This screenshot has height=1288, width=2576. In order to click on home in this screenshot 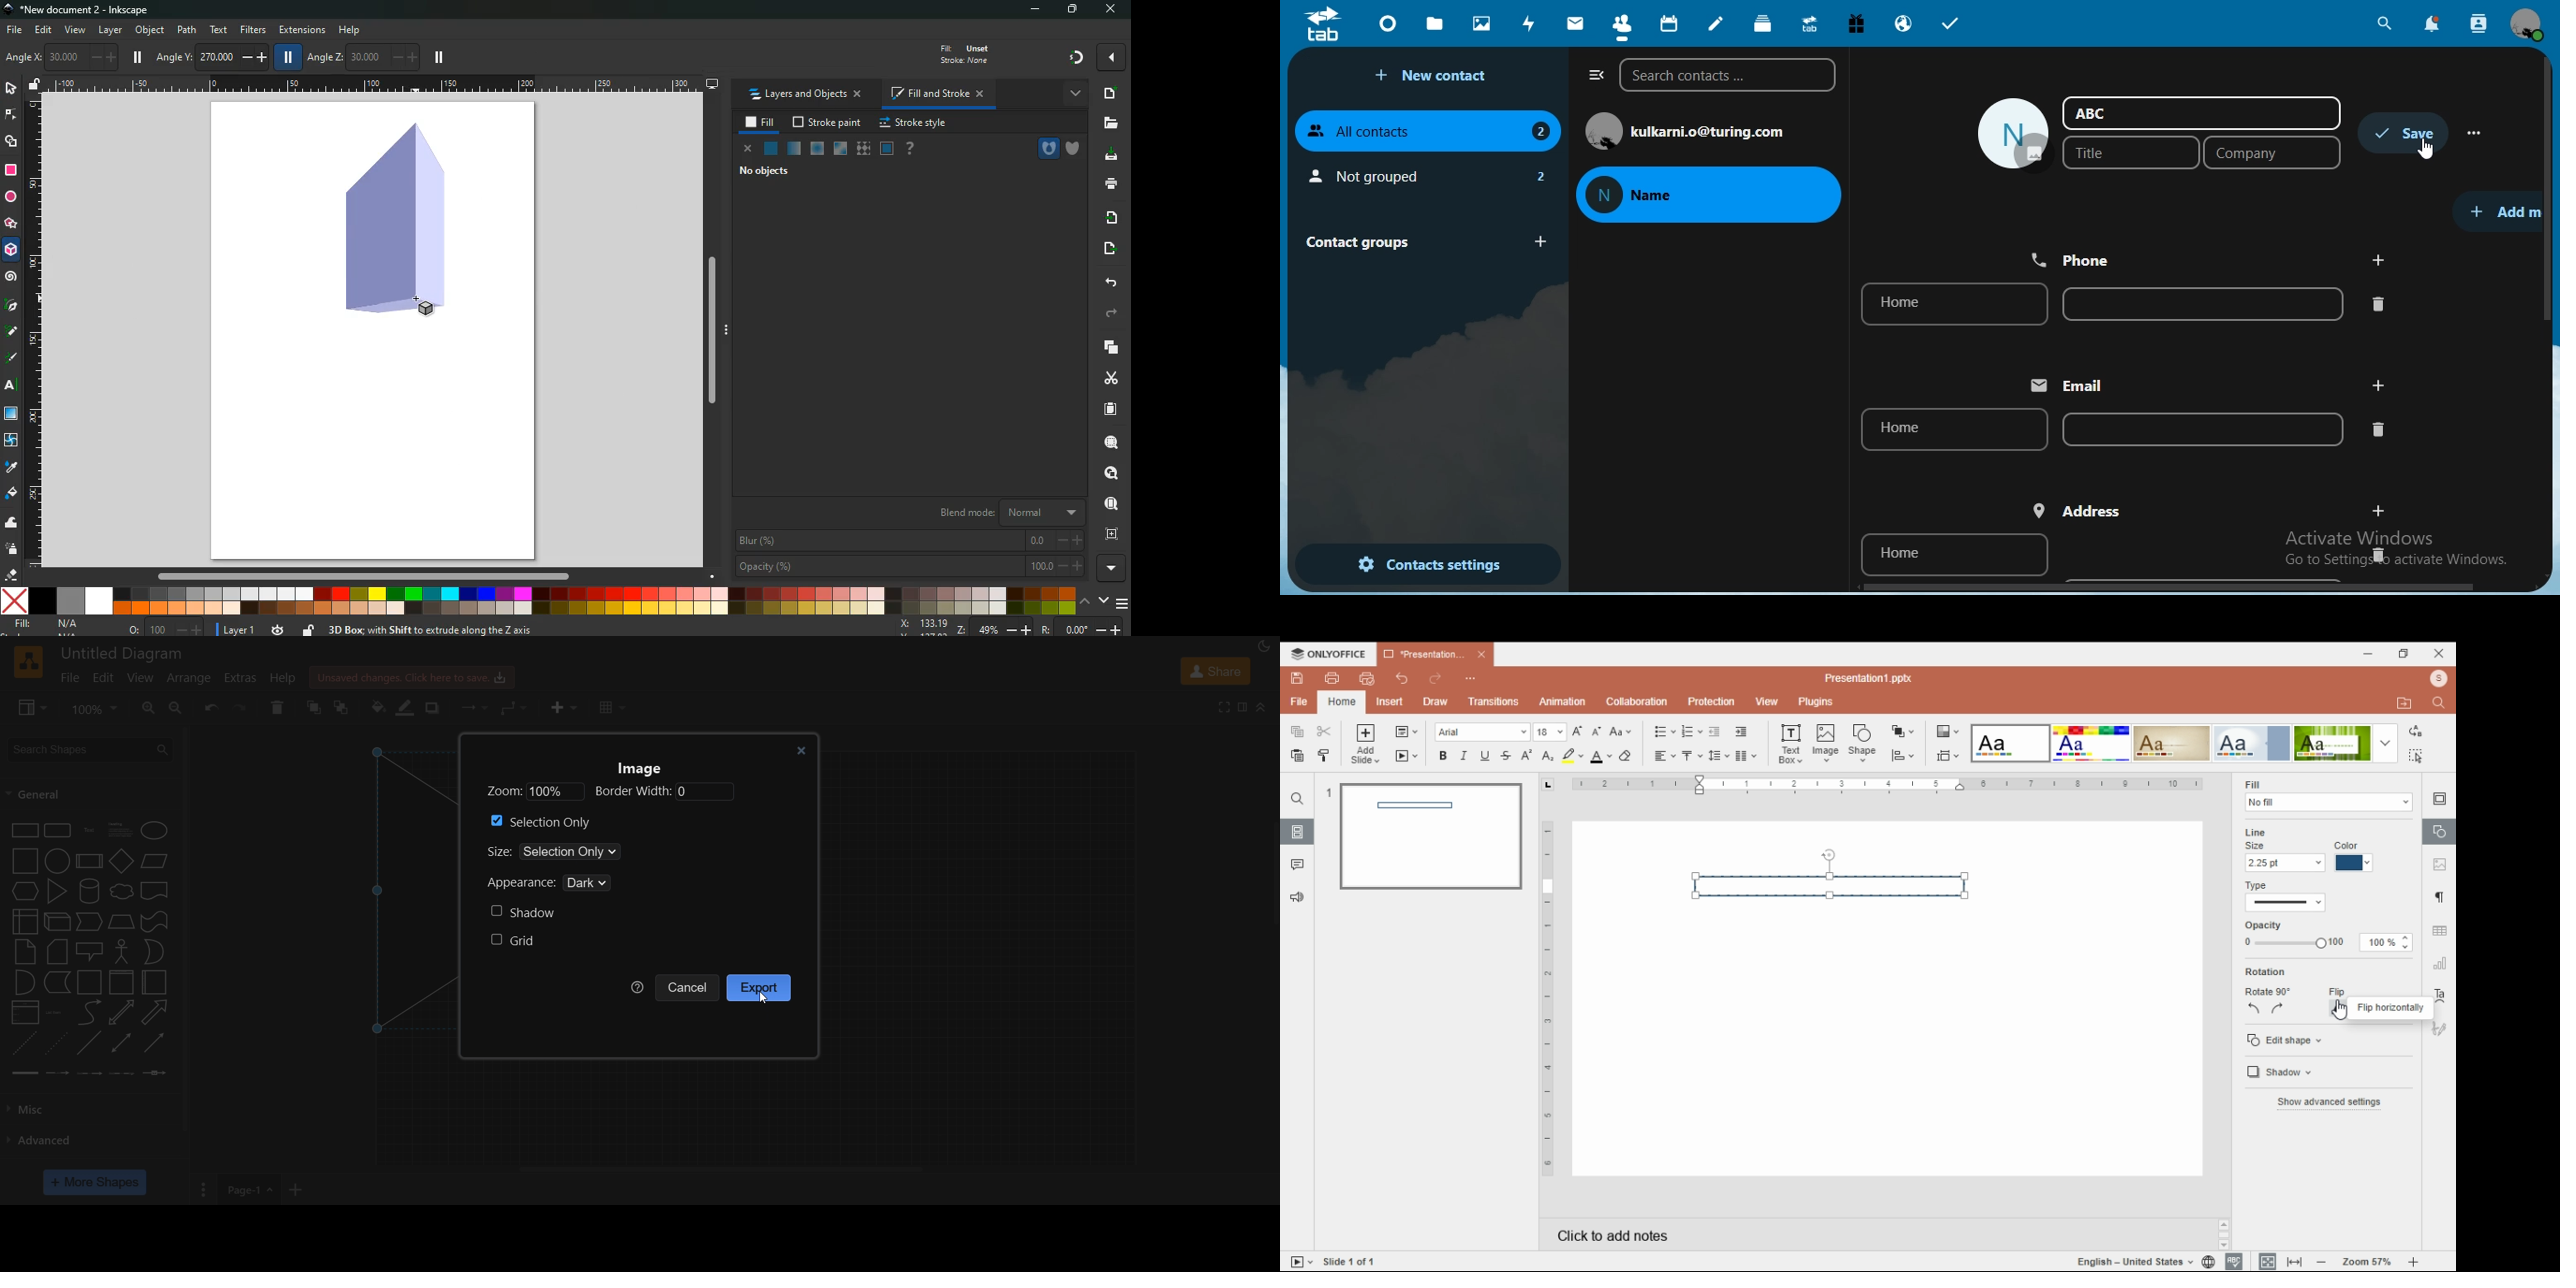, I will do `click(1954, 431)`.